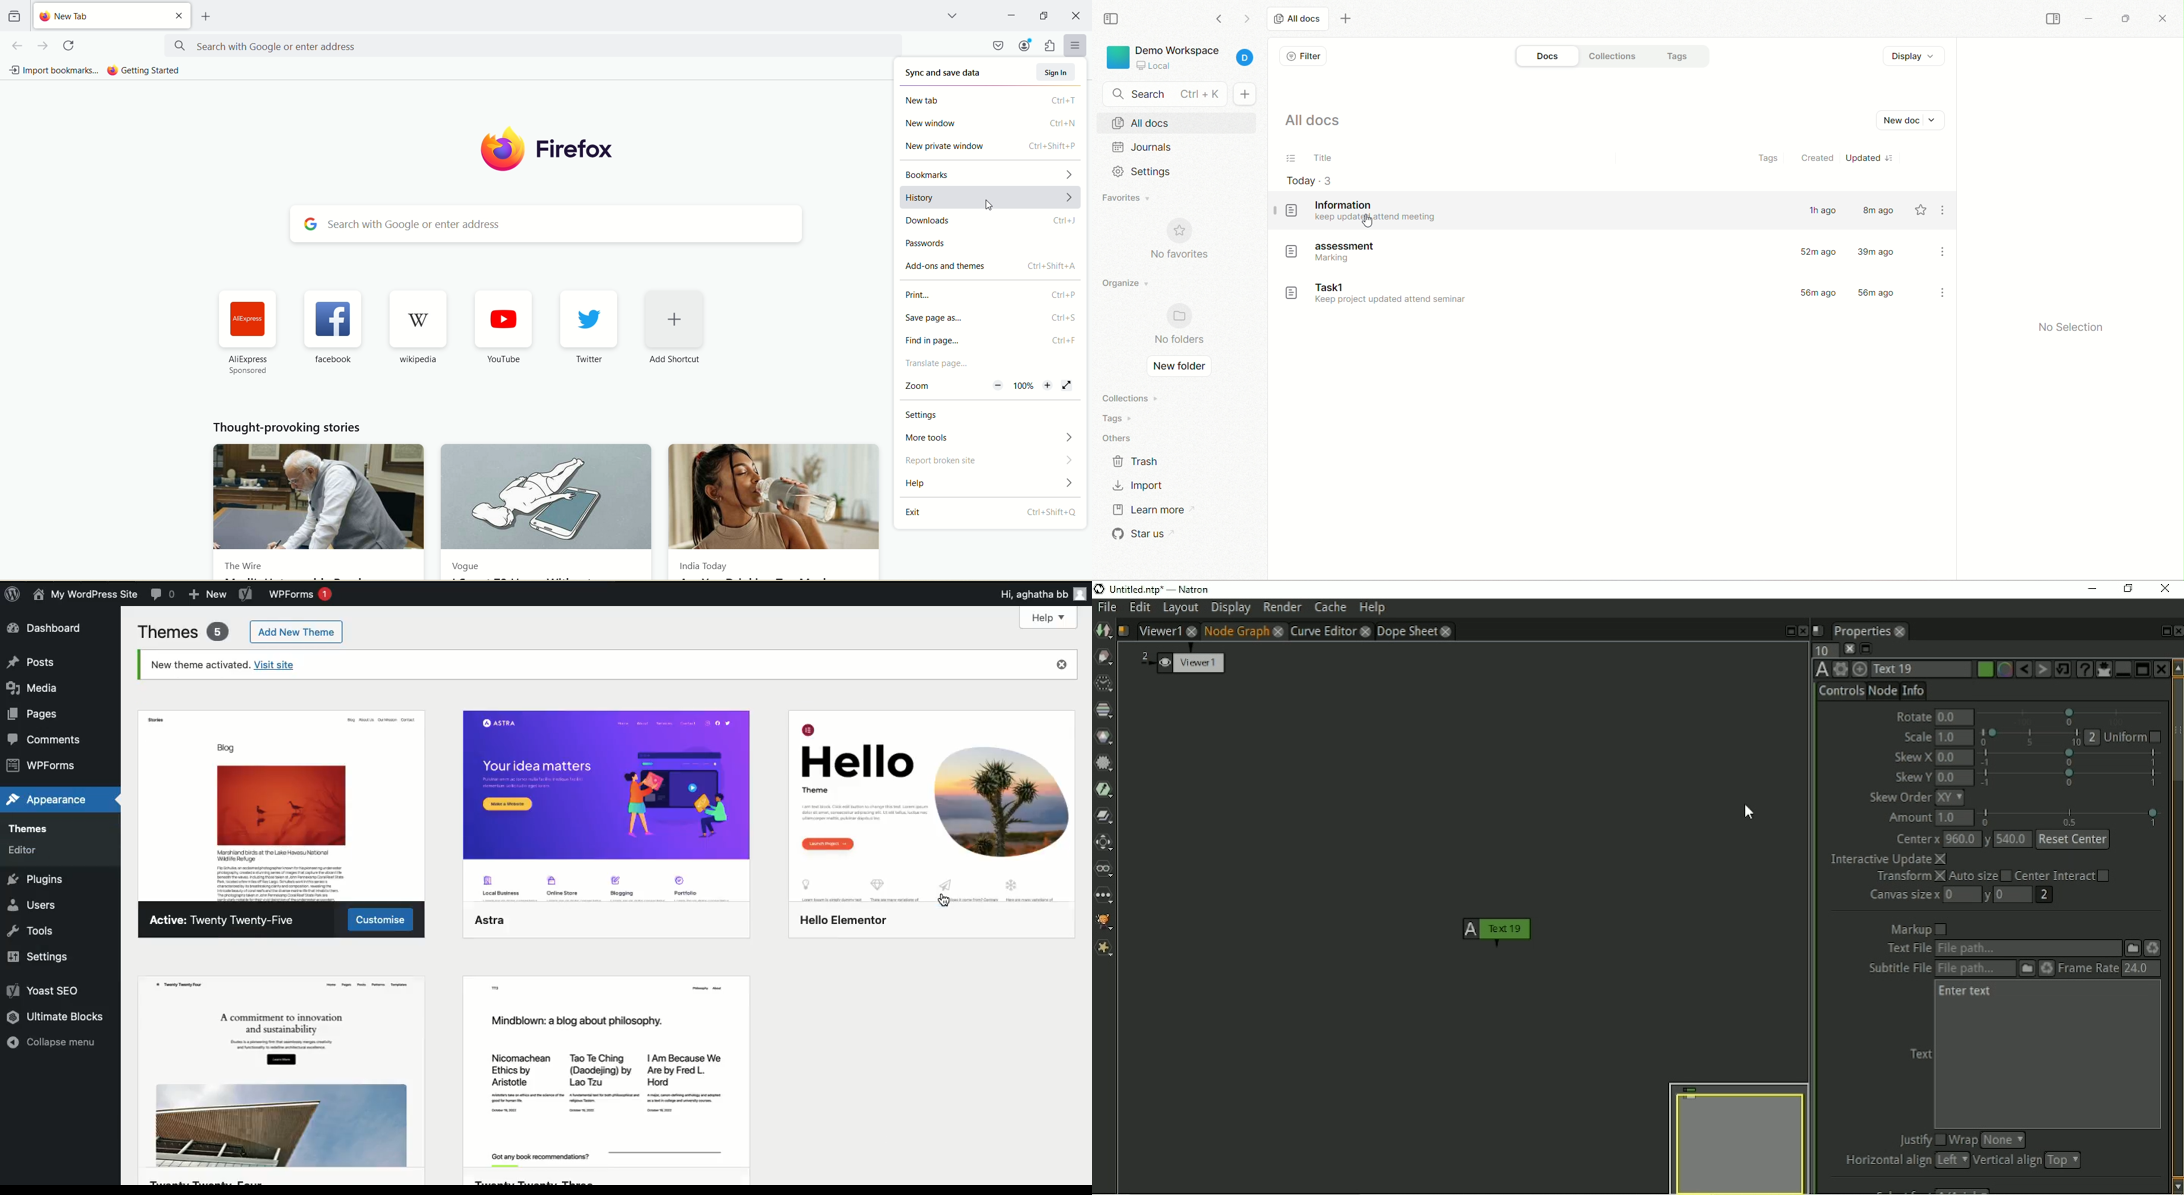 The height and width of the screenshot is (1204, 2184). I want to click on open application menu, so click(1074, 45).